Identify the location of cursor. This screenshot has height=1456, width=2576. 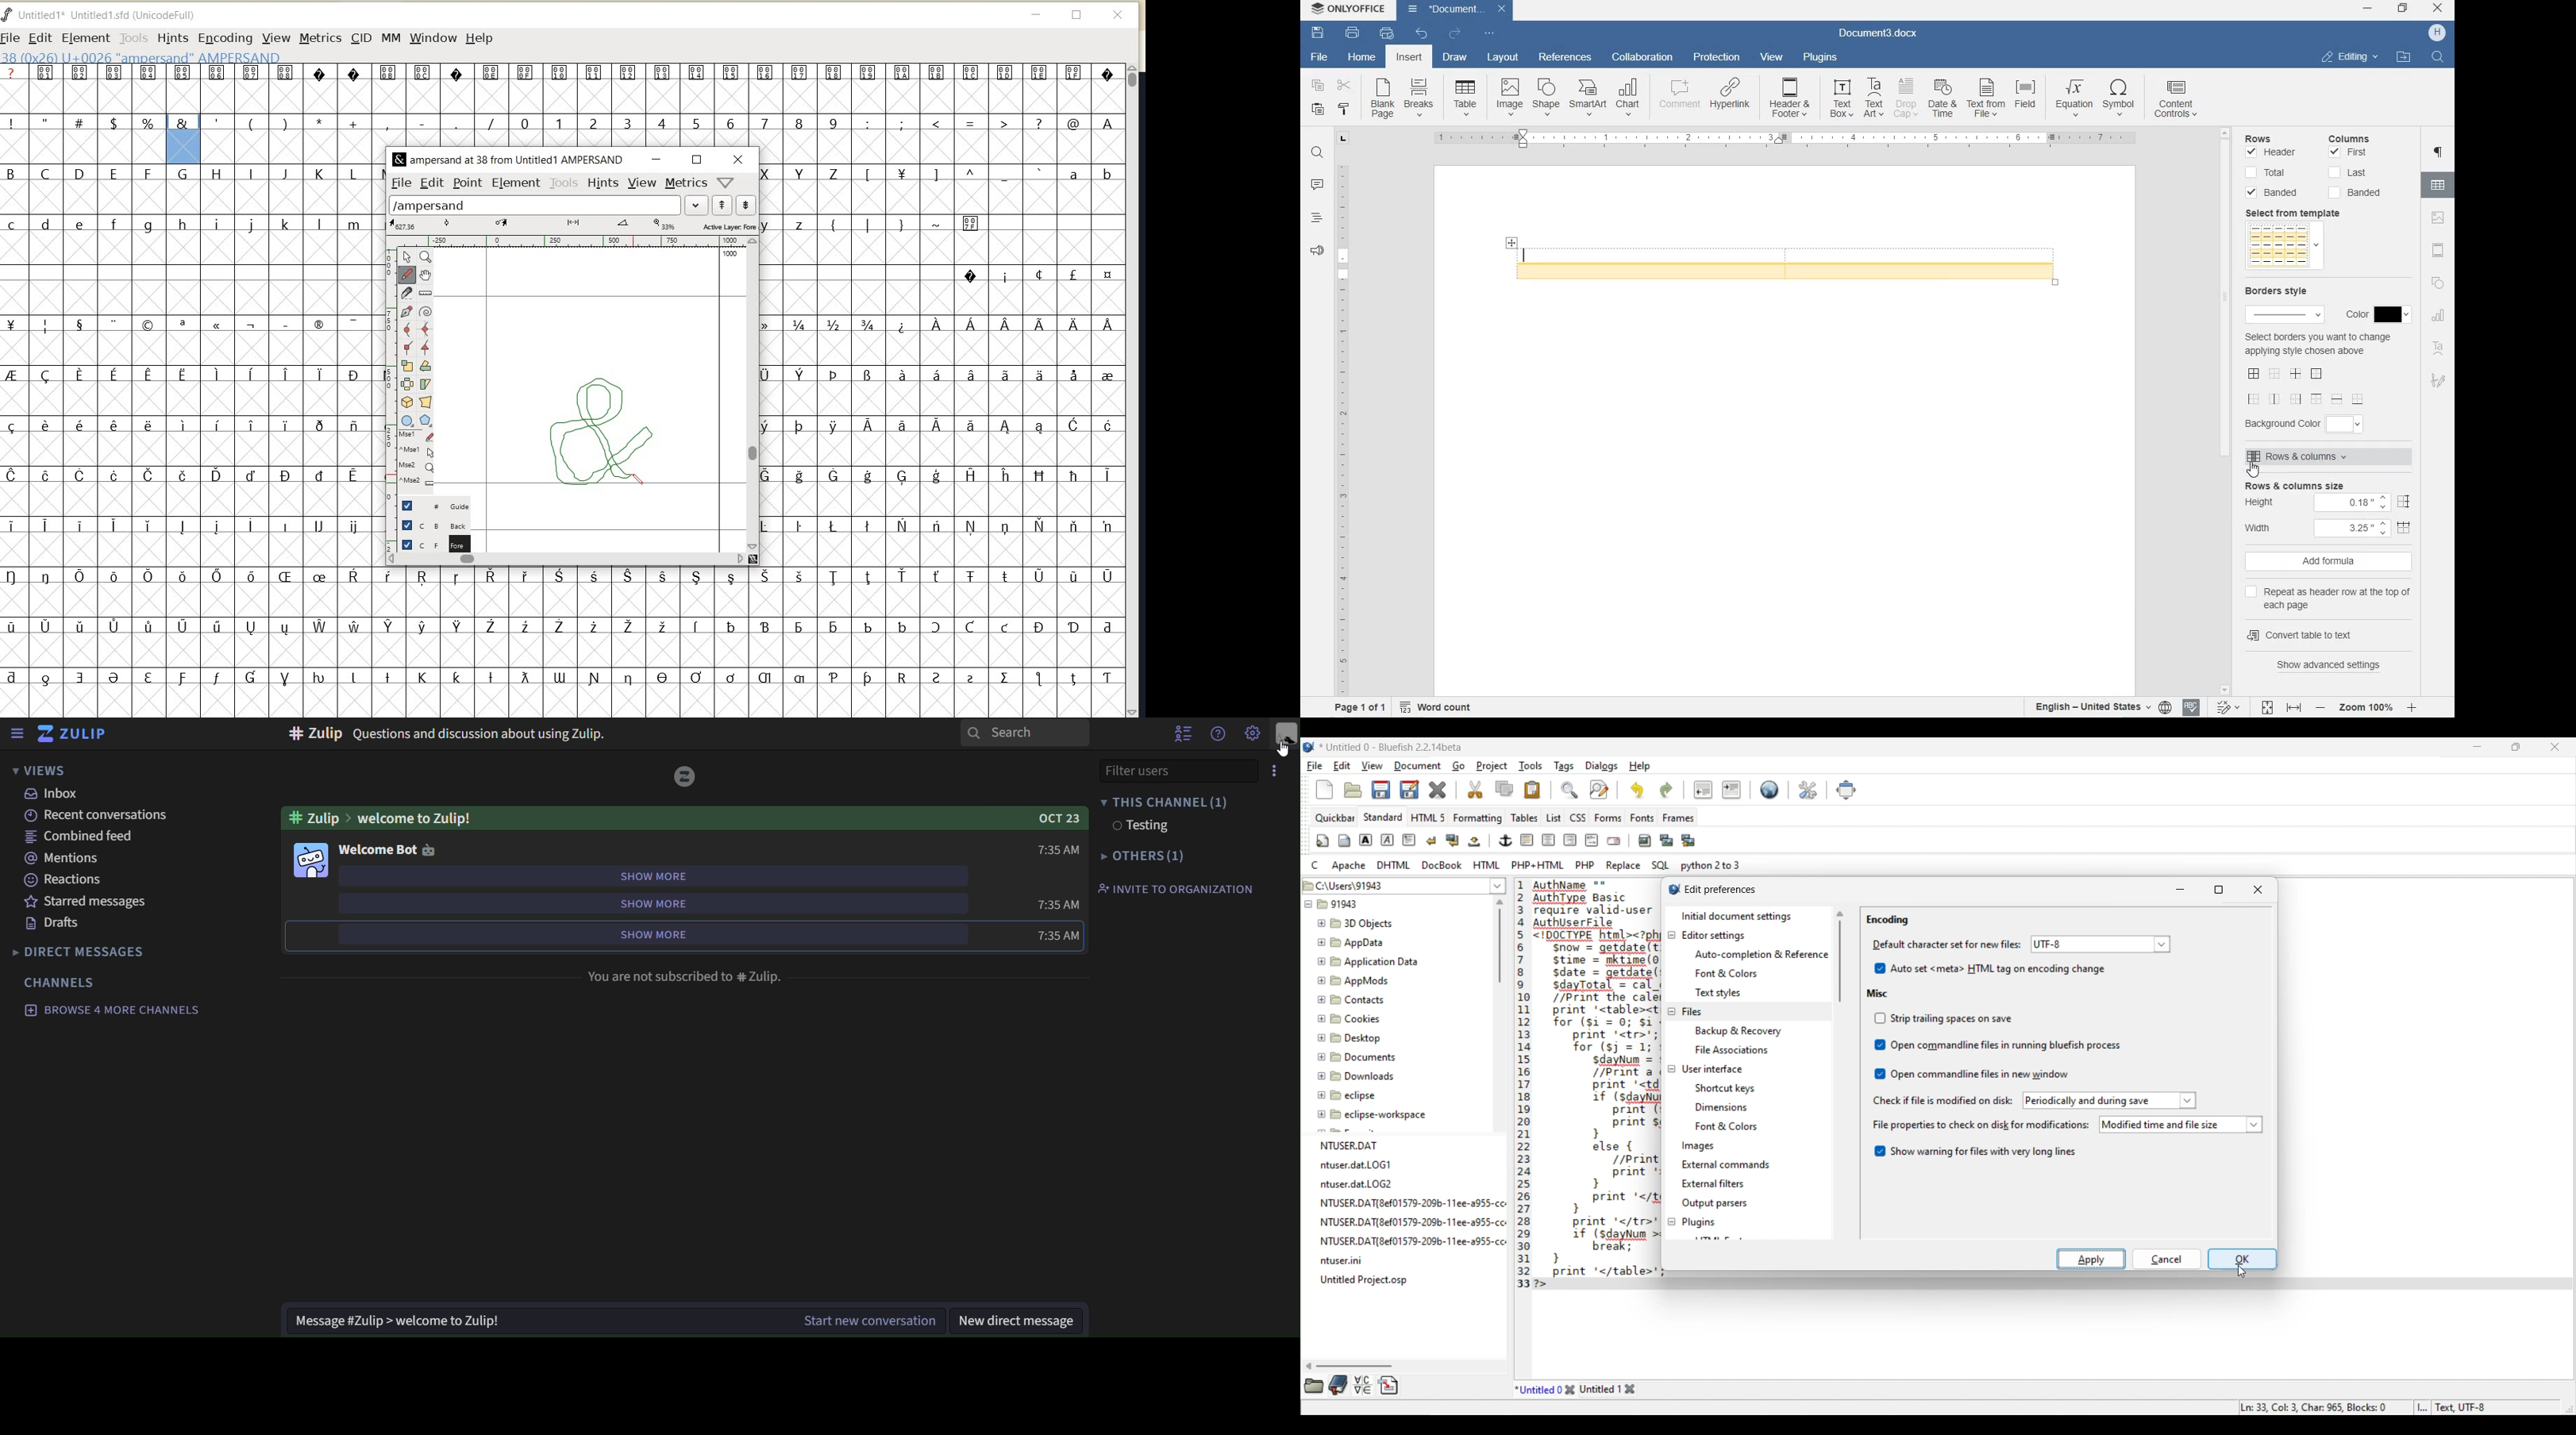
(2254, 471).